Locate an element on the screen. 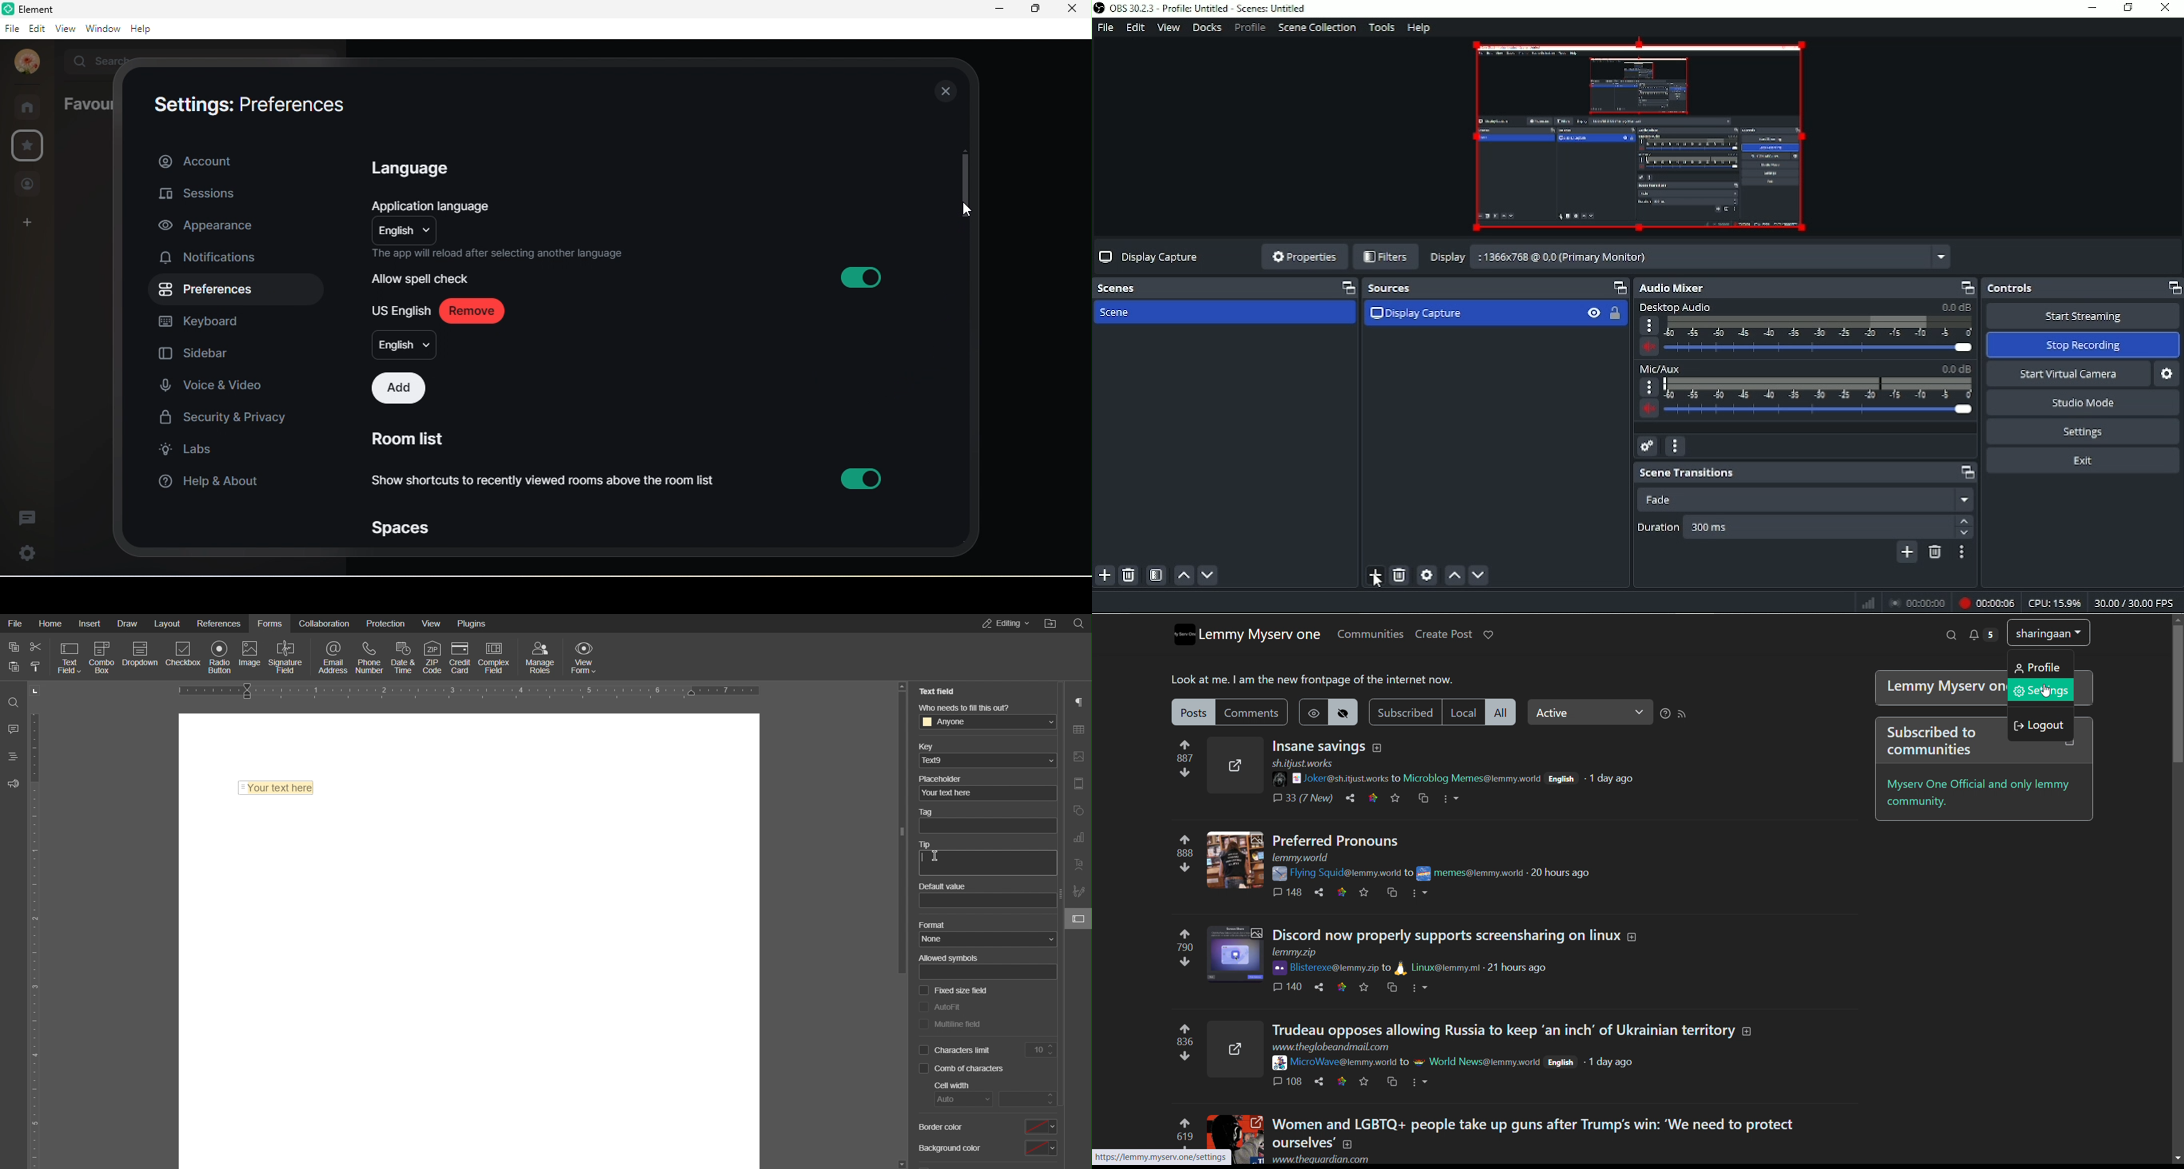 Image resolution: width=2184 pixels, height=1176 pixels. view is located at coordinates (64, 30).